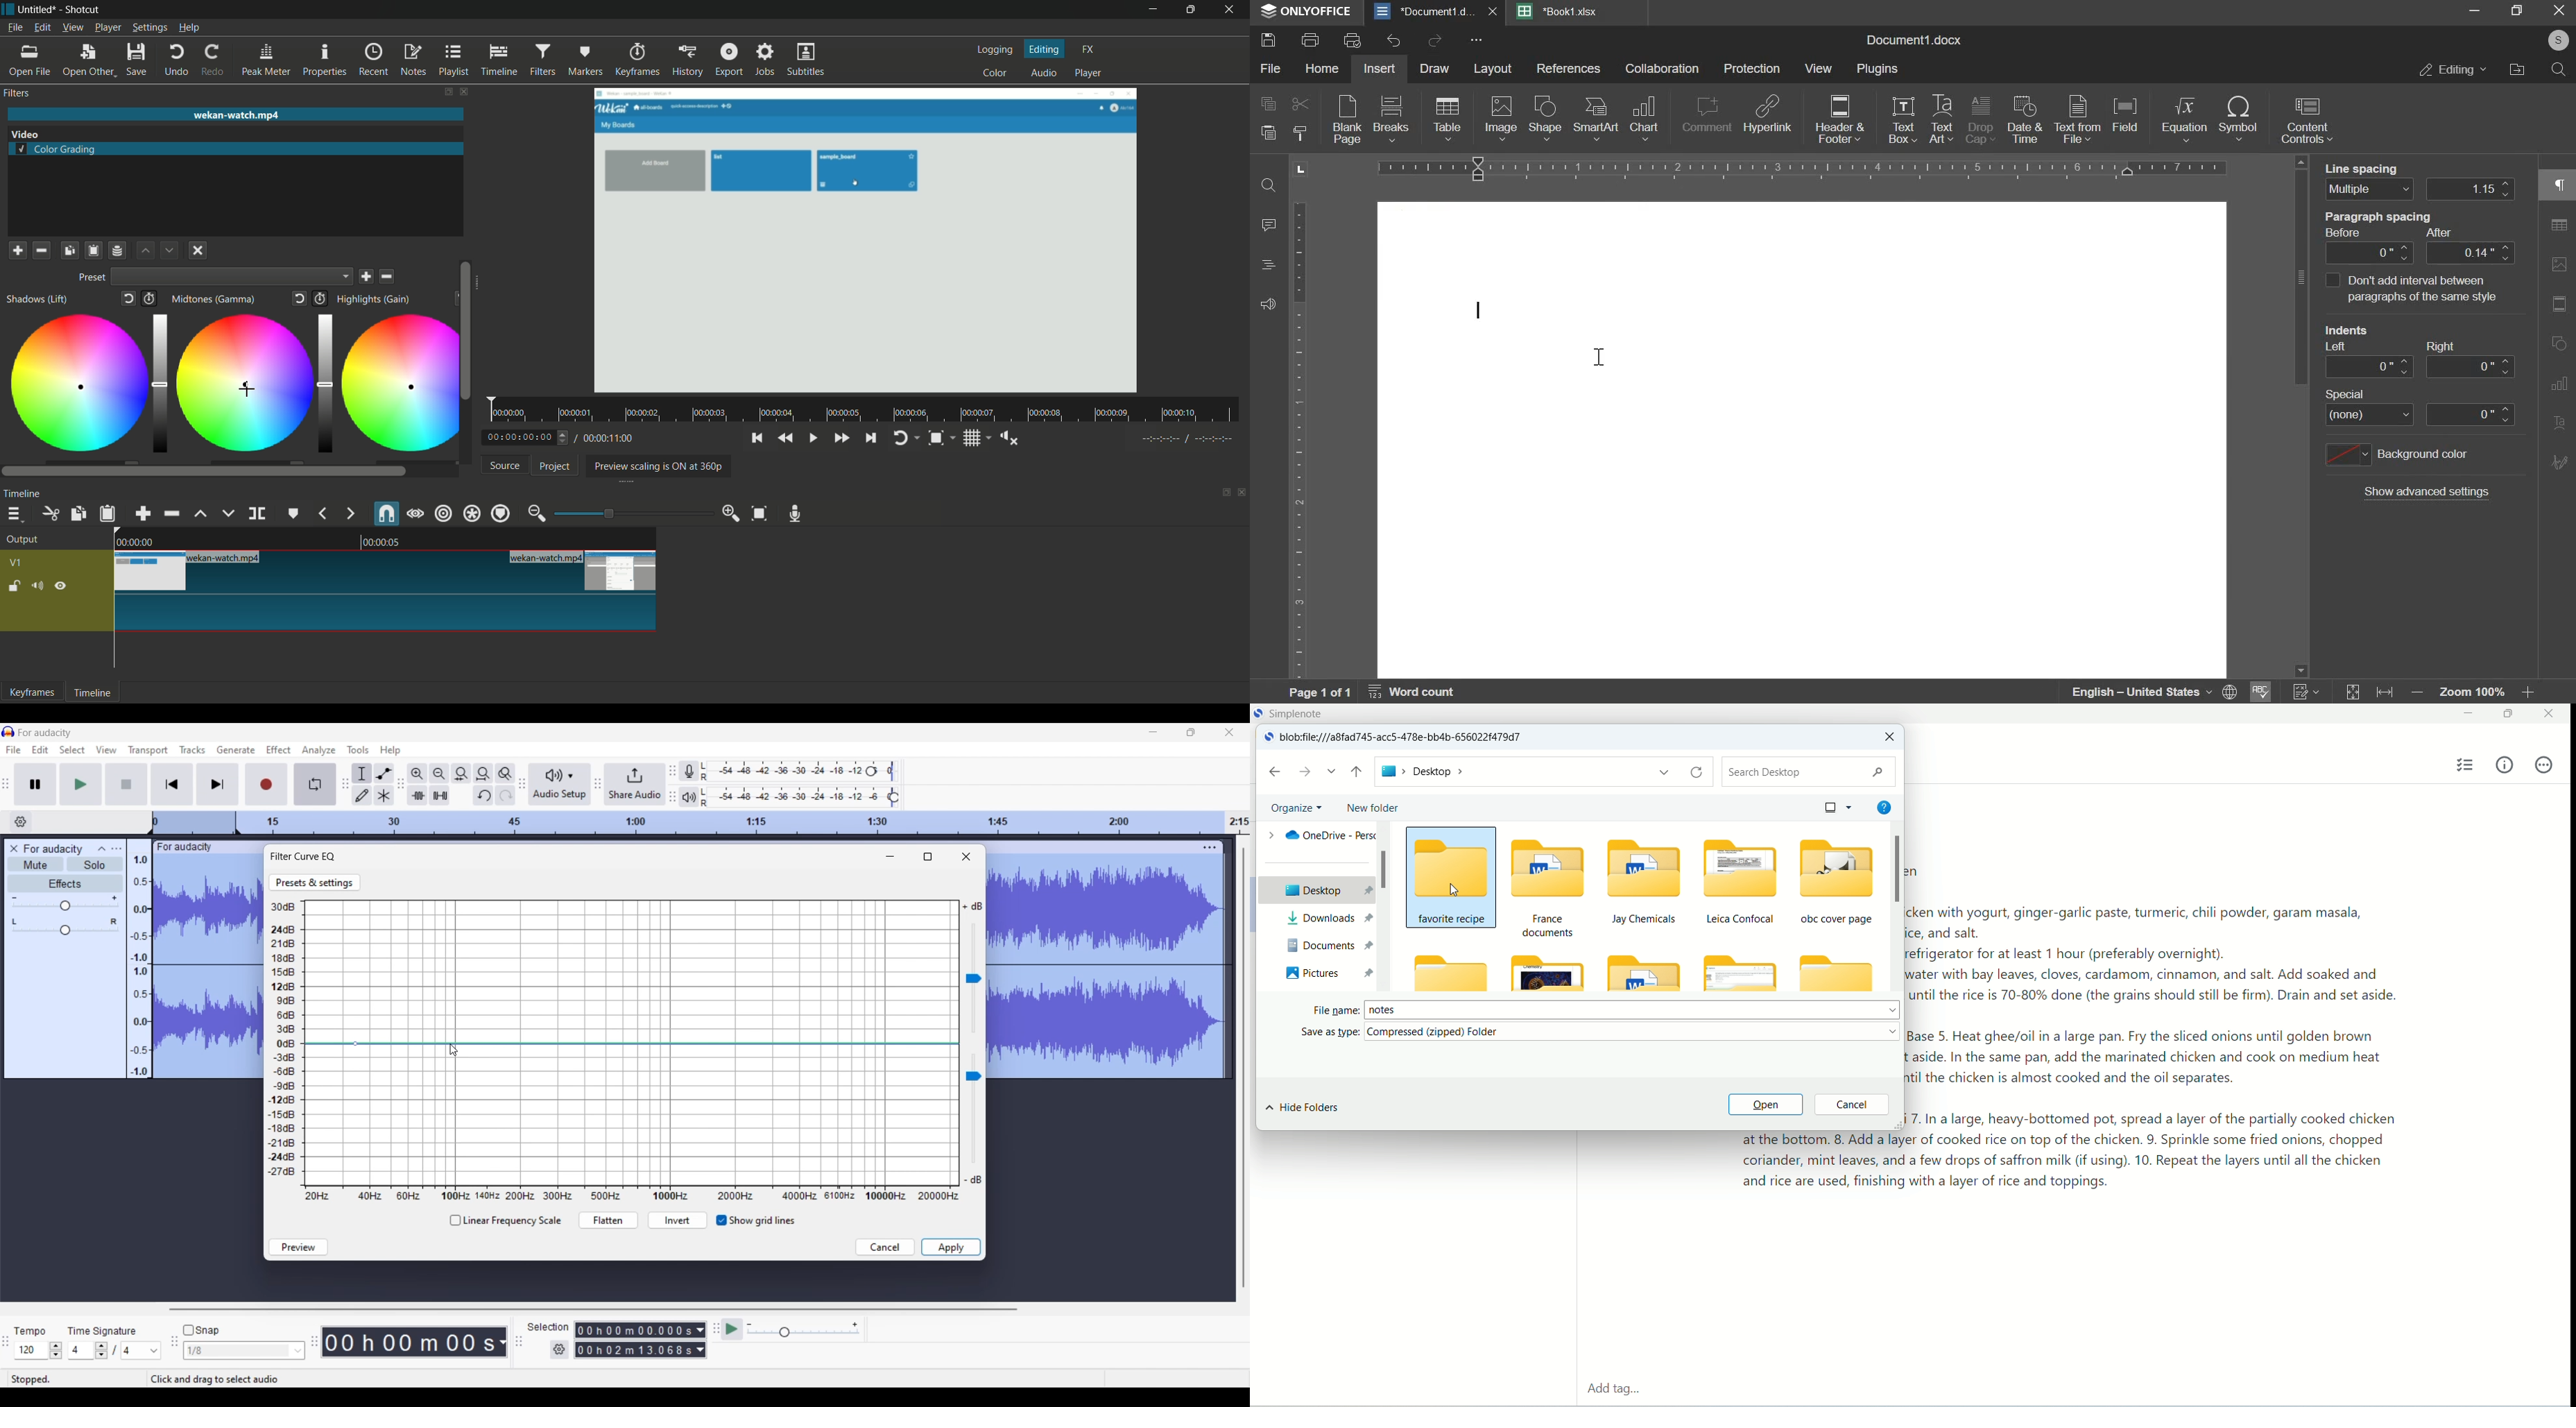 The height and width of the screenshot is (1428, 2576). What do you see at coordinates (102, 1350) in the screenshot?
I see `Increase/Decrease time signature` at bounding box center [102, 1350].